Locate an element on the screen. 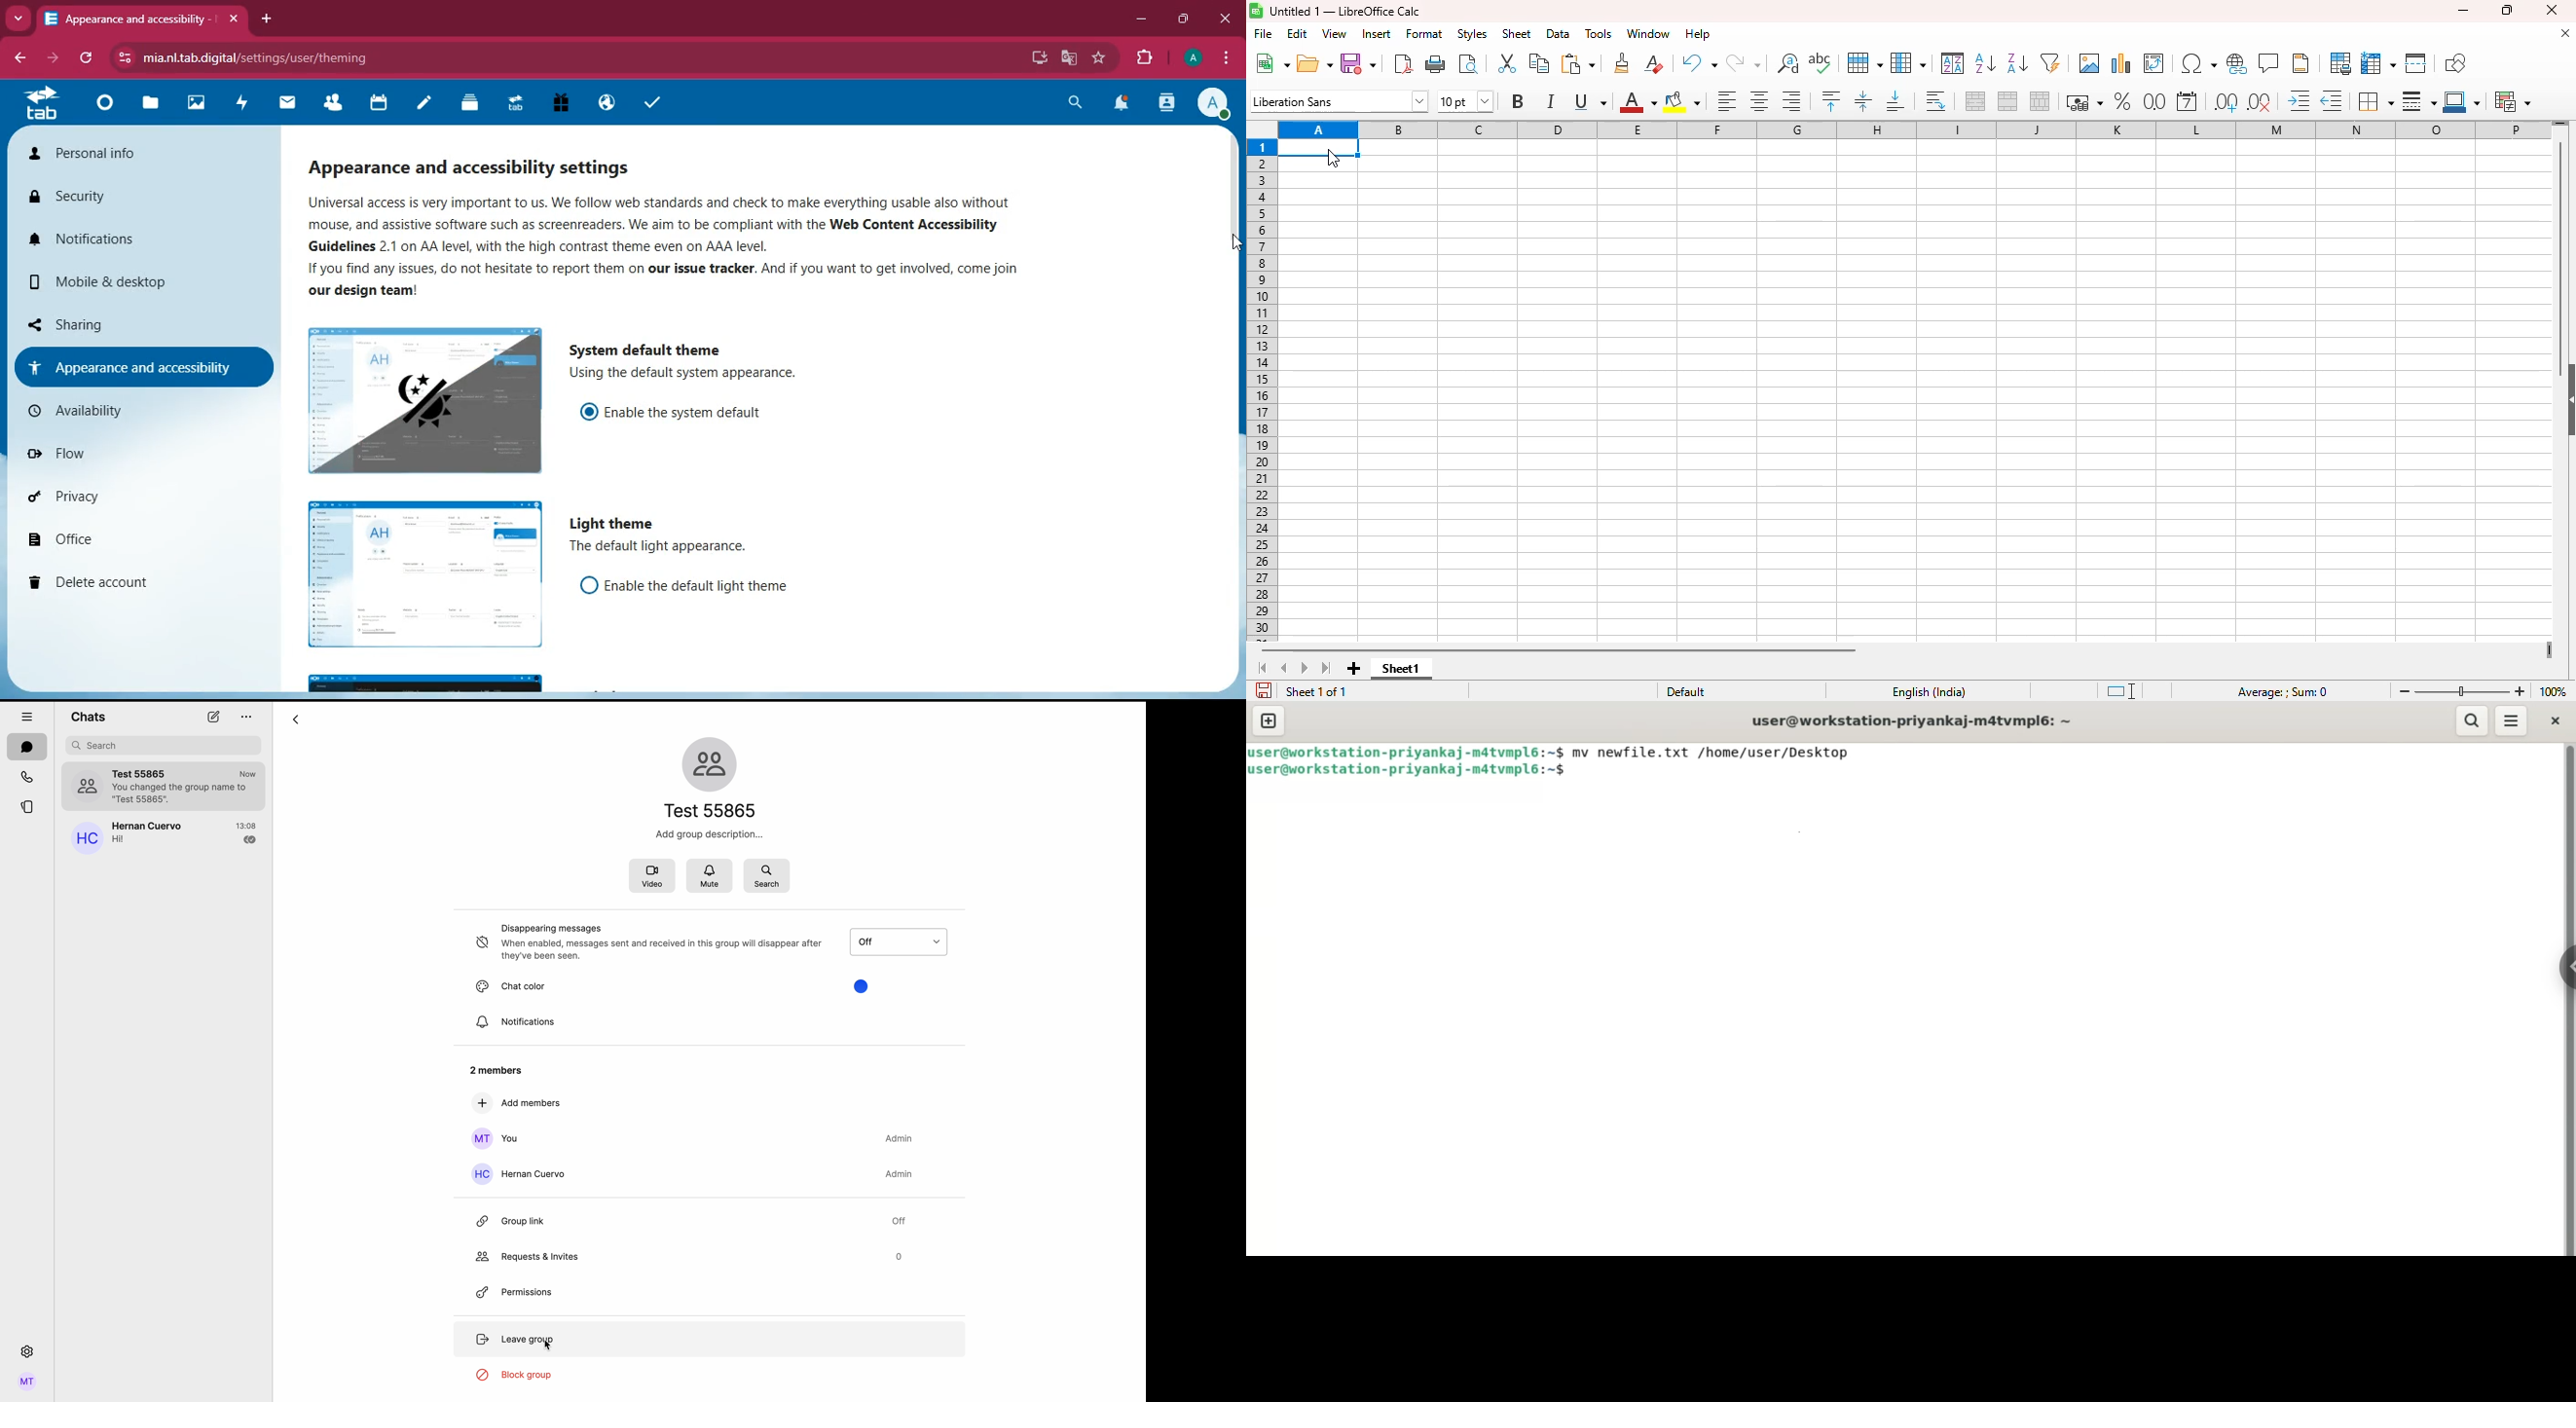 The image size is (2576, 1428). underline is located at coordinates (1590, 101).